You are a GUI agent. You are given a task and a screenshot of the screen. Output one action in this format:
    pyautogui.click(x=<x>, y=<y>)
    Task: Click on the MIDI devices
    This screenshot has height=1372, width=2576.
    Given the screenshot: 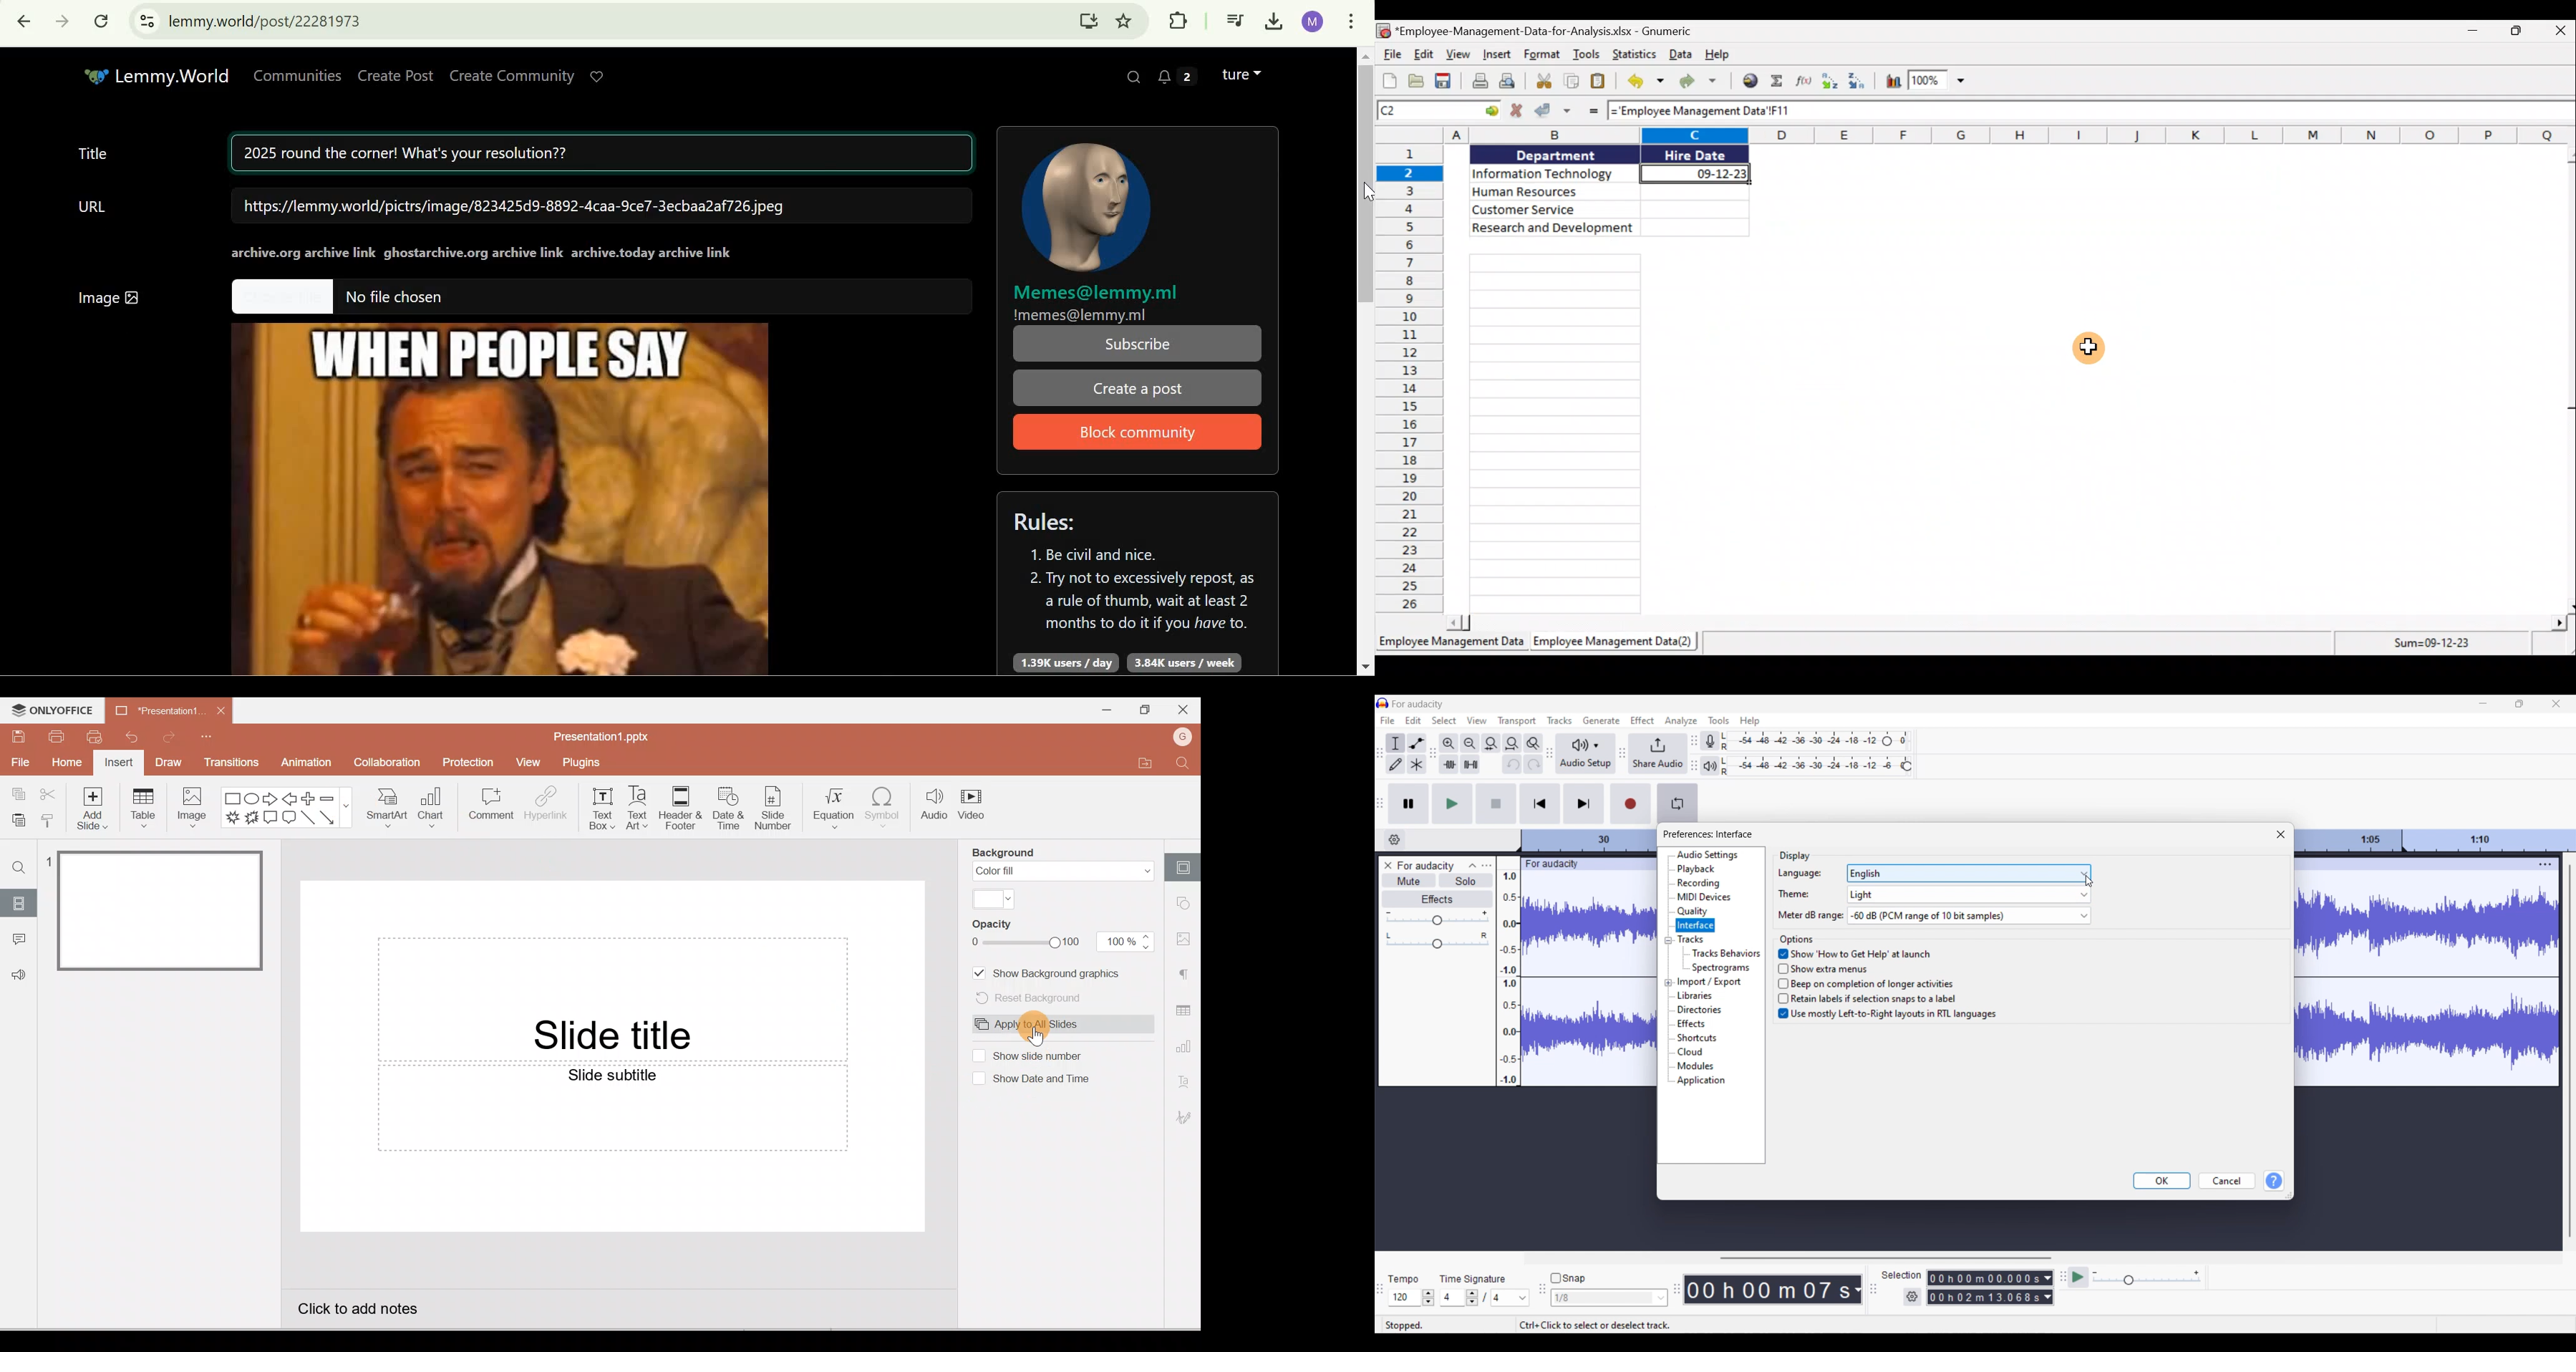 What is the action you would take?
    pyautogui.click(x=1704, y=897)
    